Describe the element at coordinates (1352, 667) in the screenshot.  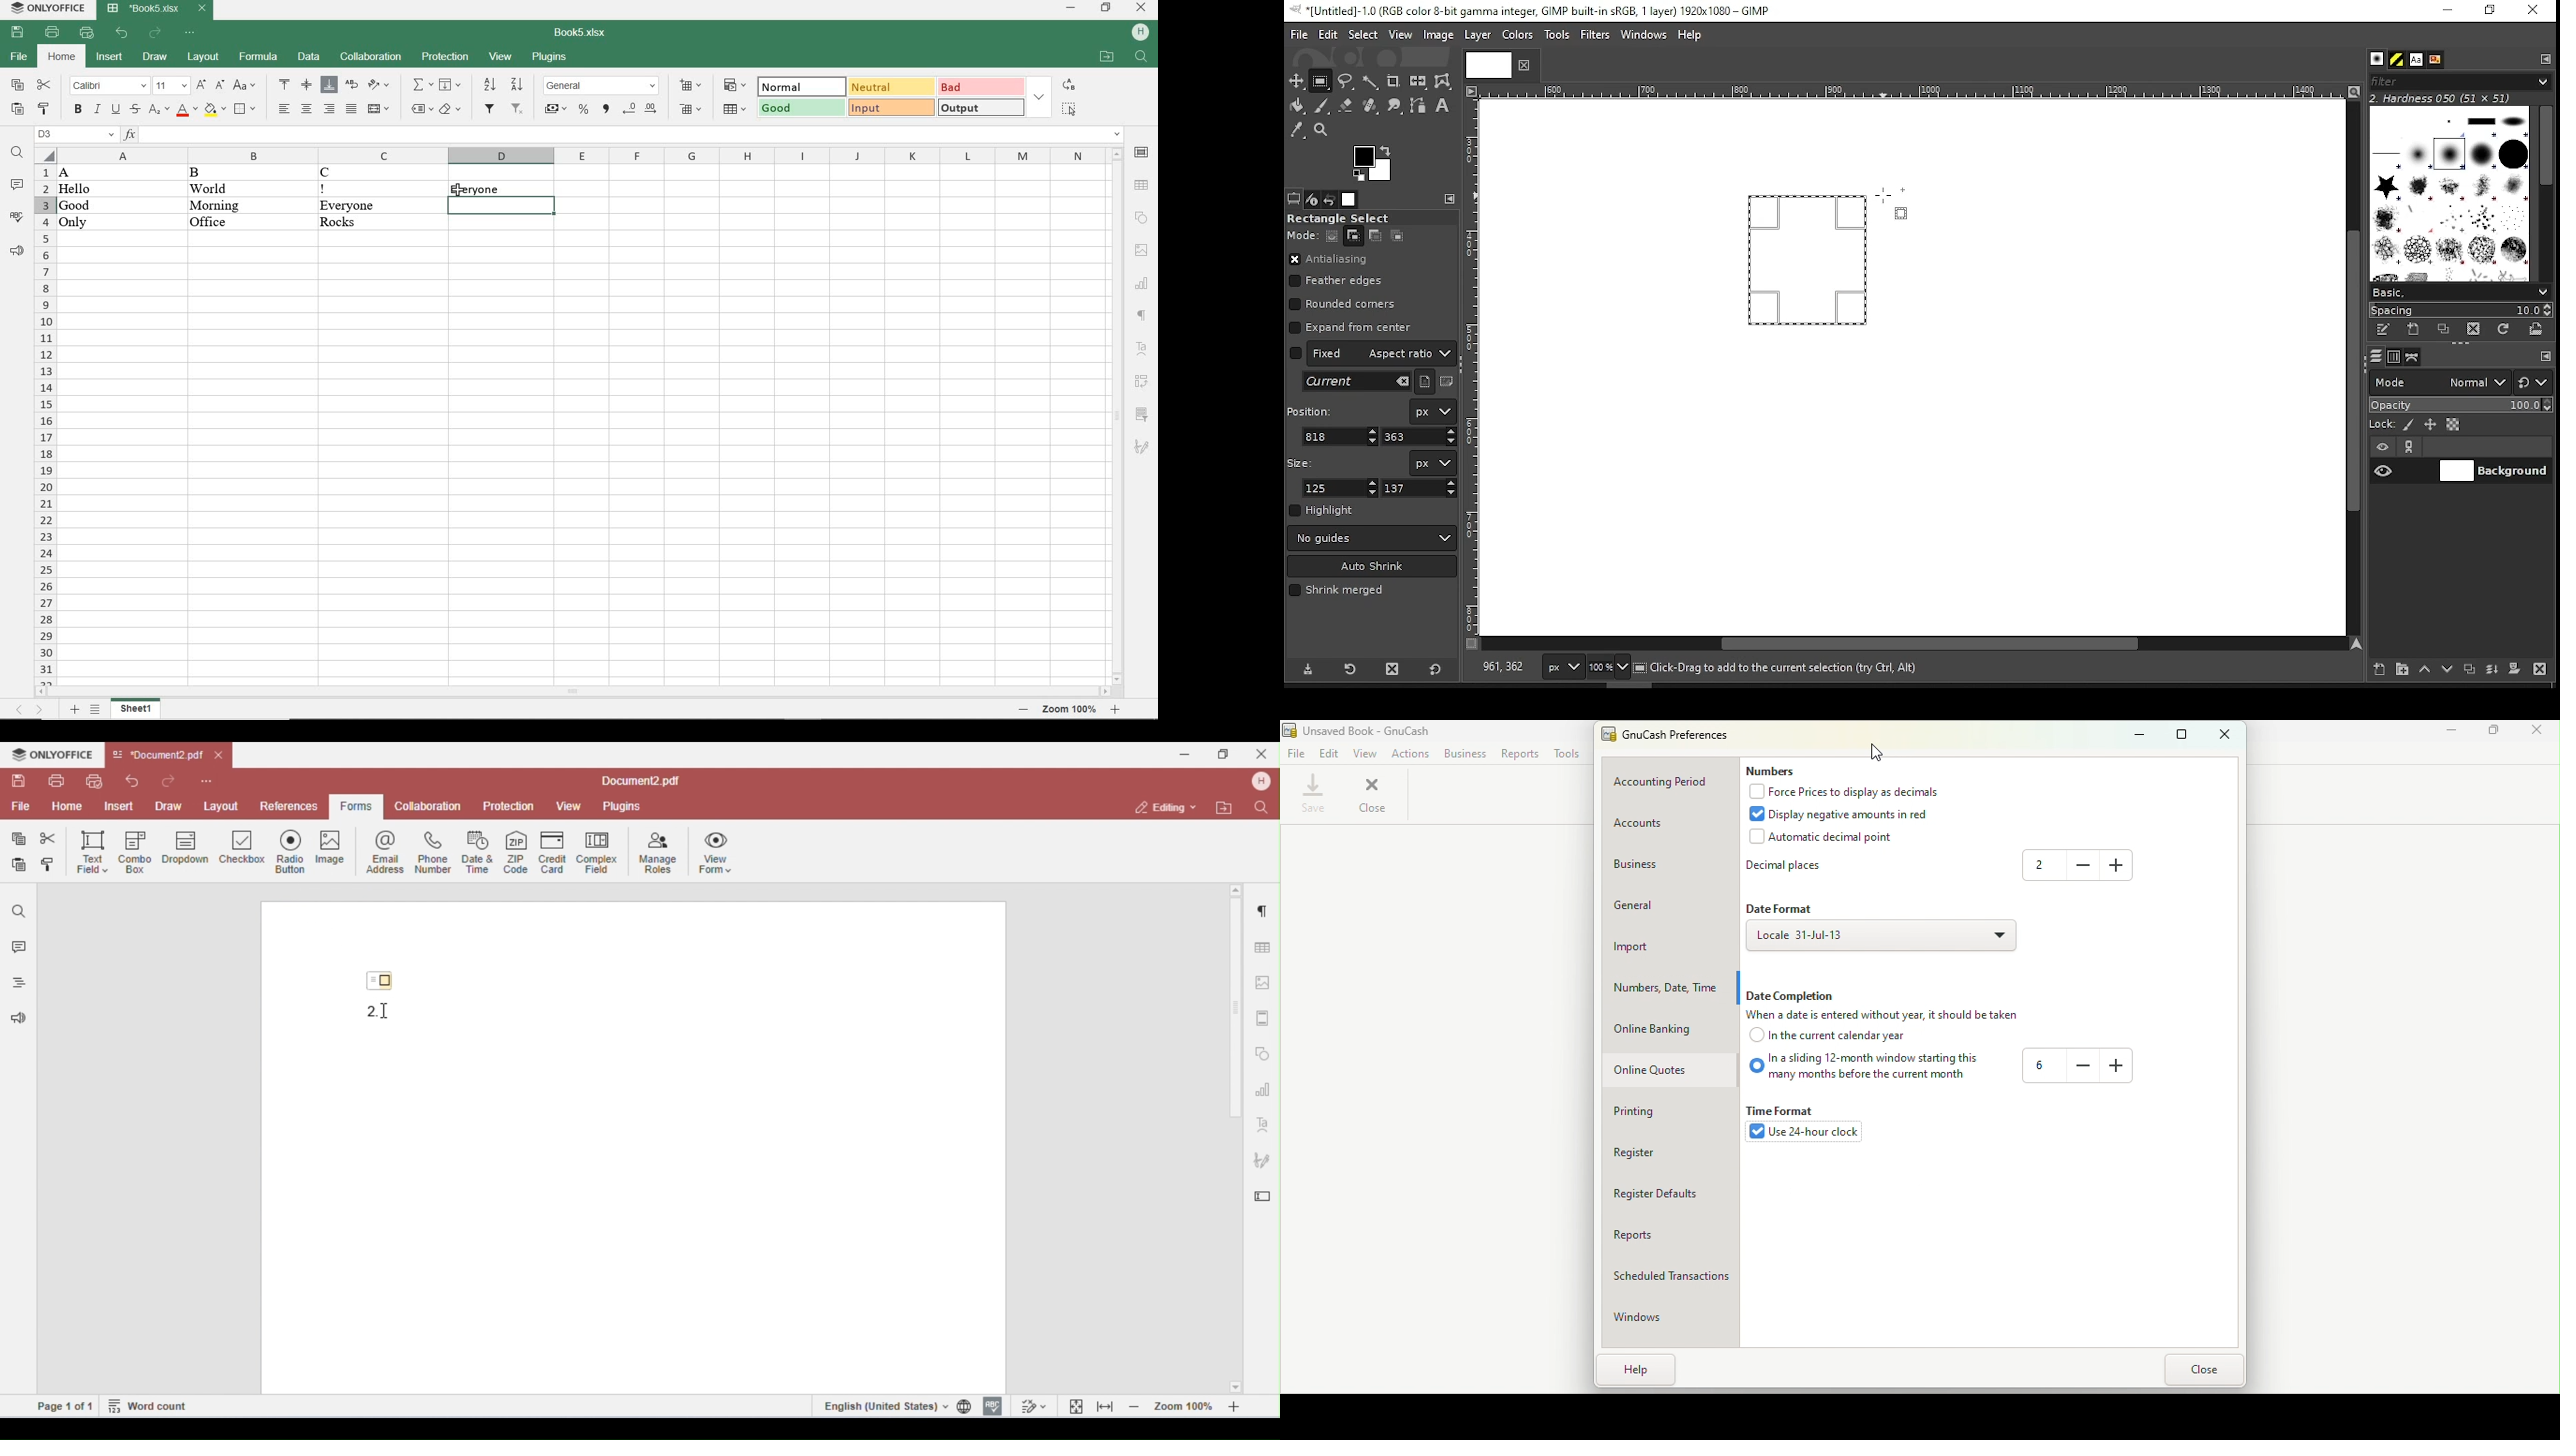
I see `restore tool preset` at that location.